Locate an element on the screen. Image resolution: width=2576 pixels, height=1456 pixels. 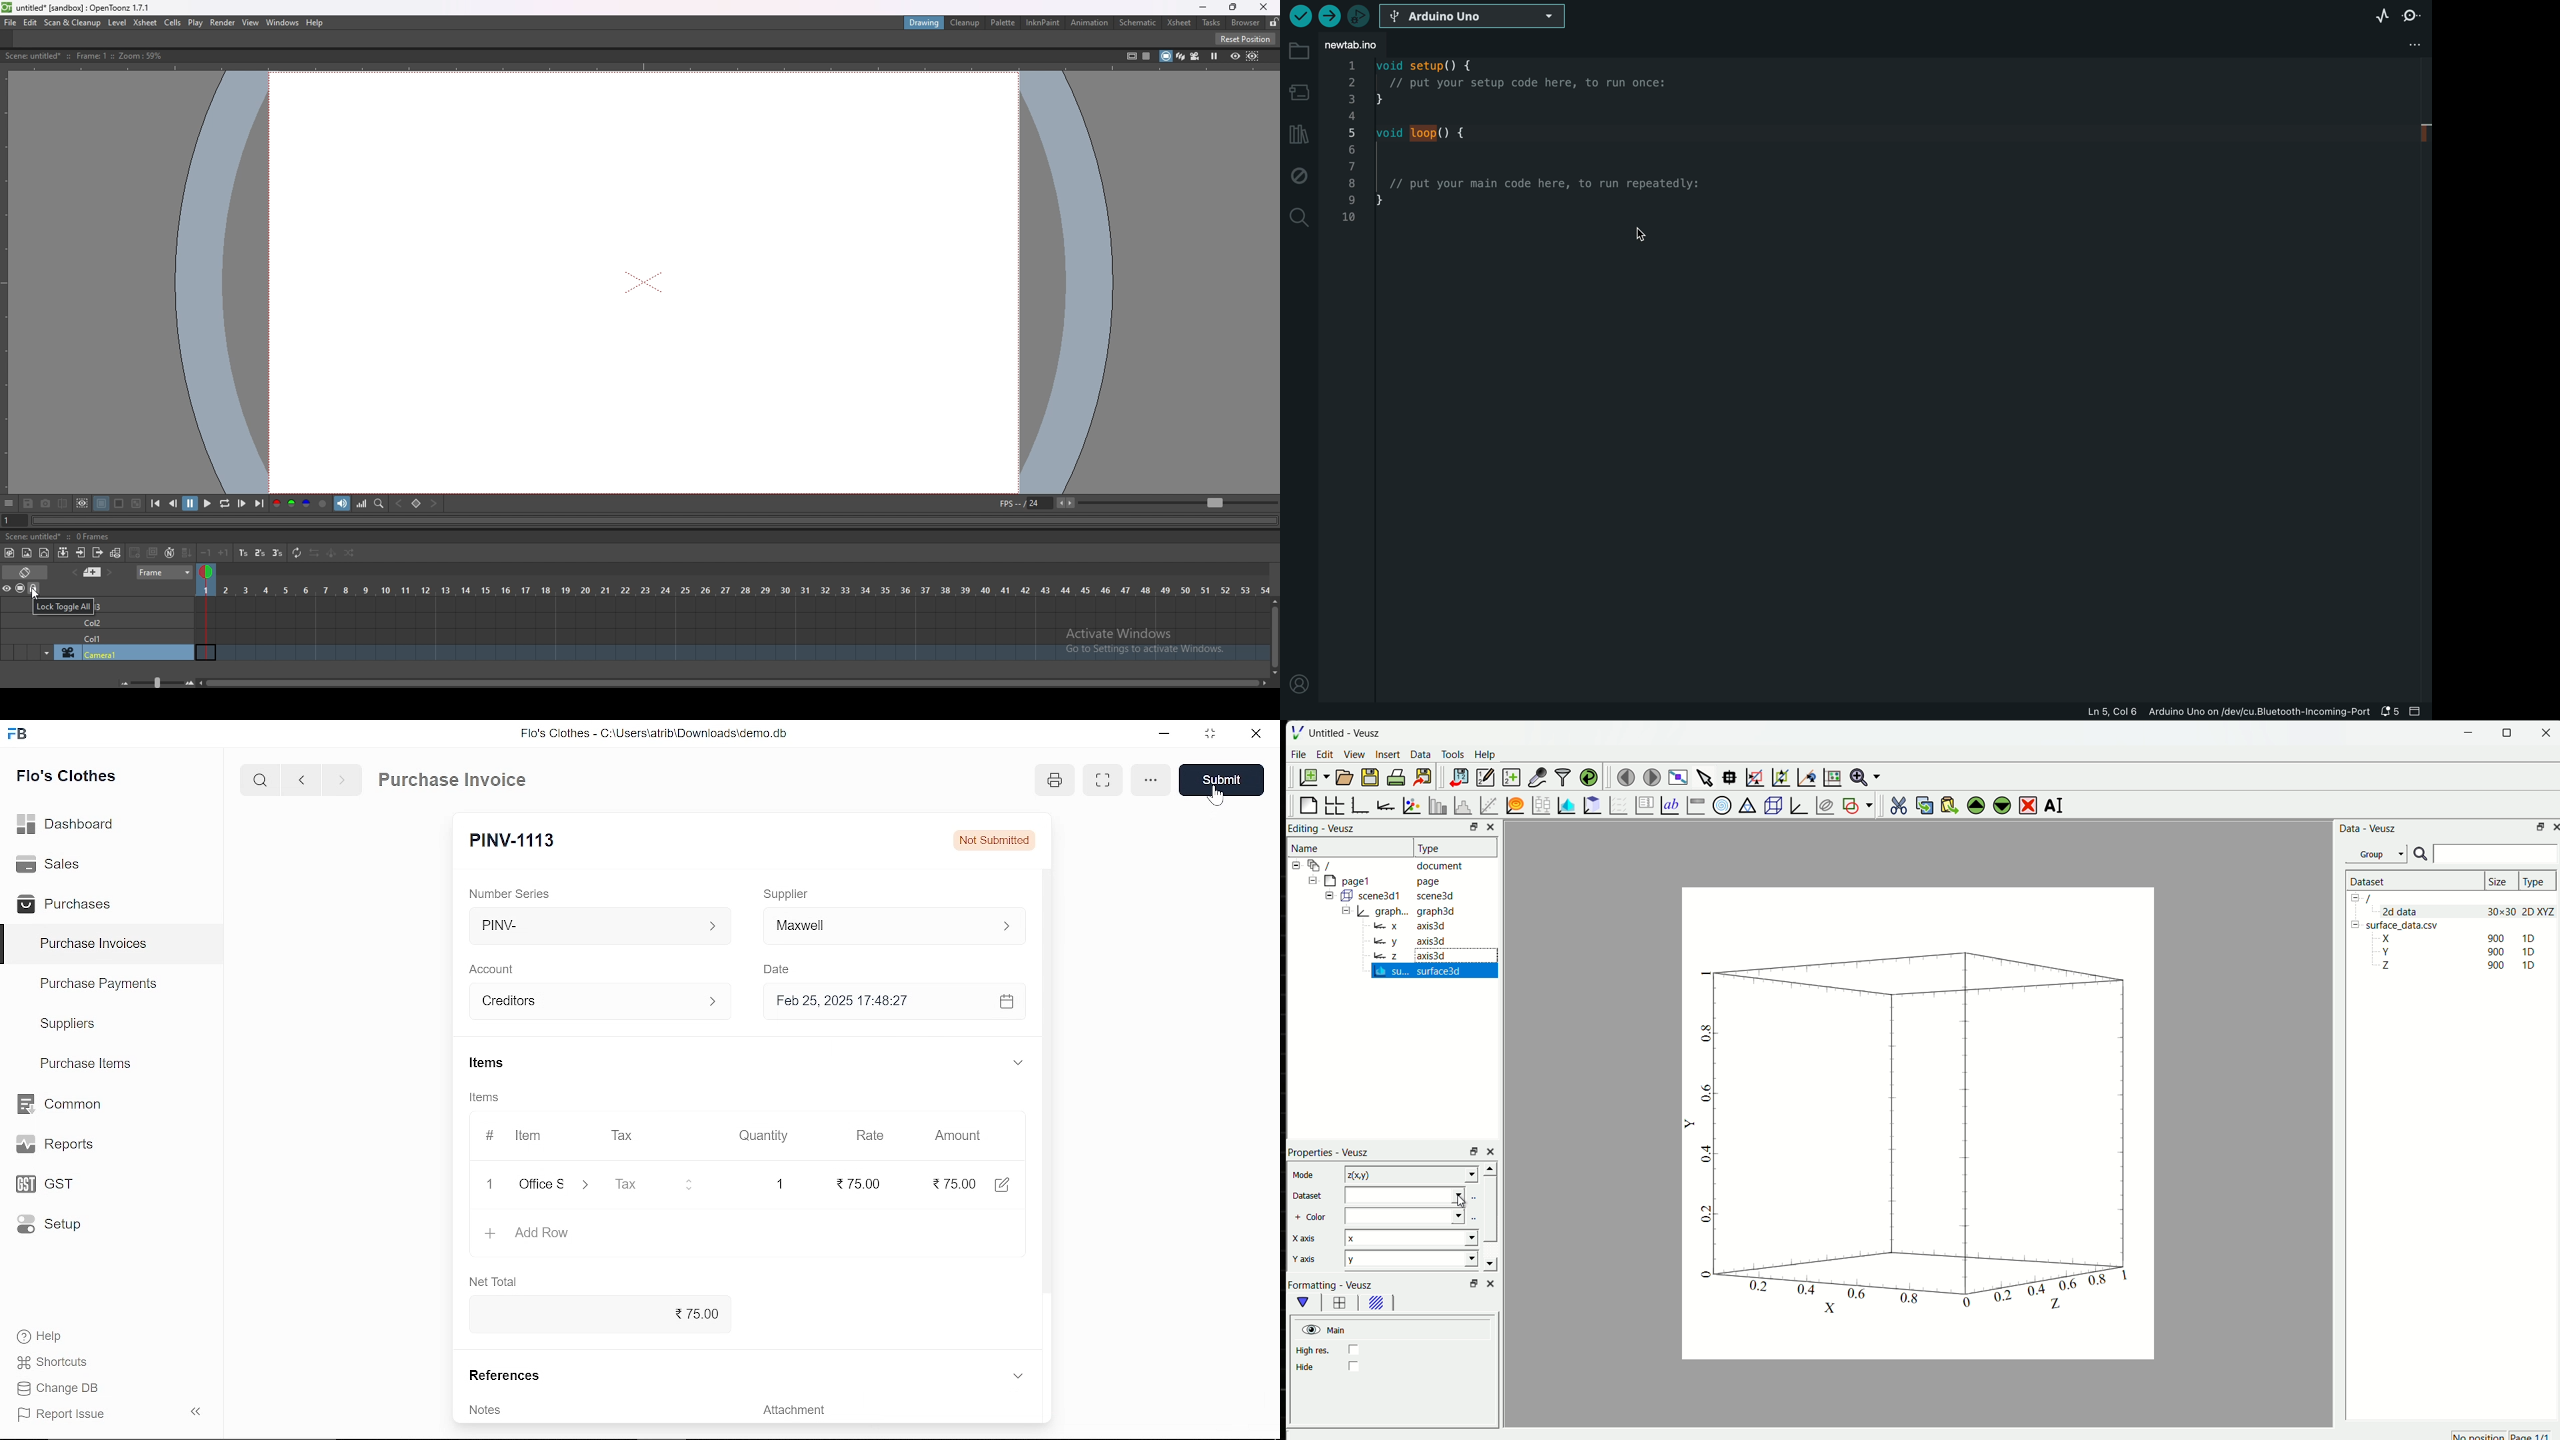
full view is located at coordinates (1103, 780).